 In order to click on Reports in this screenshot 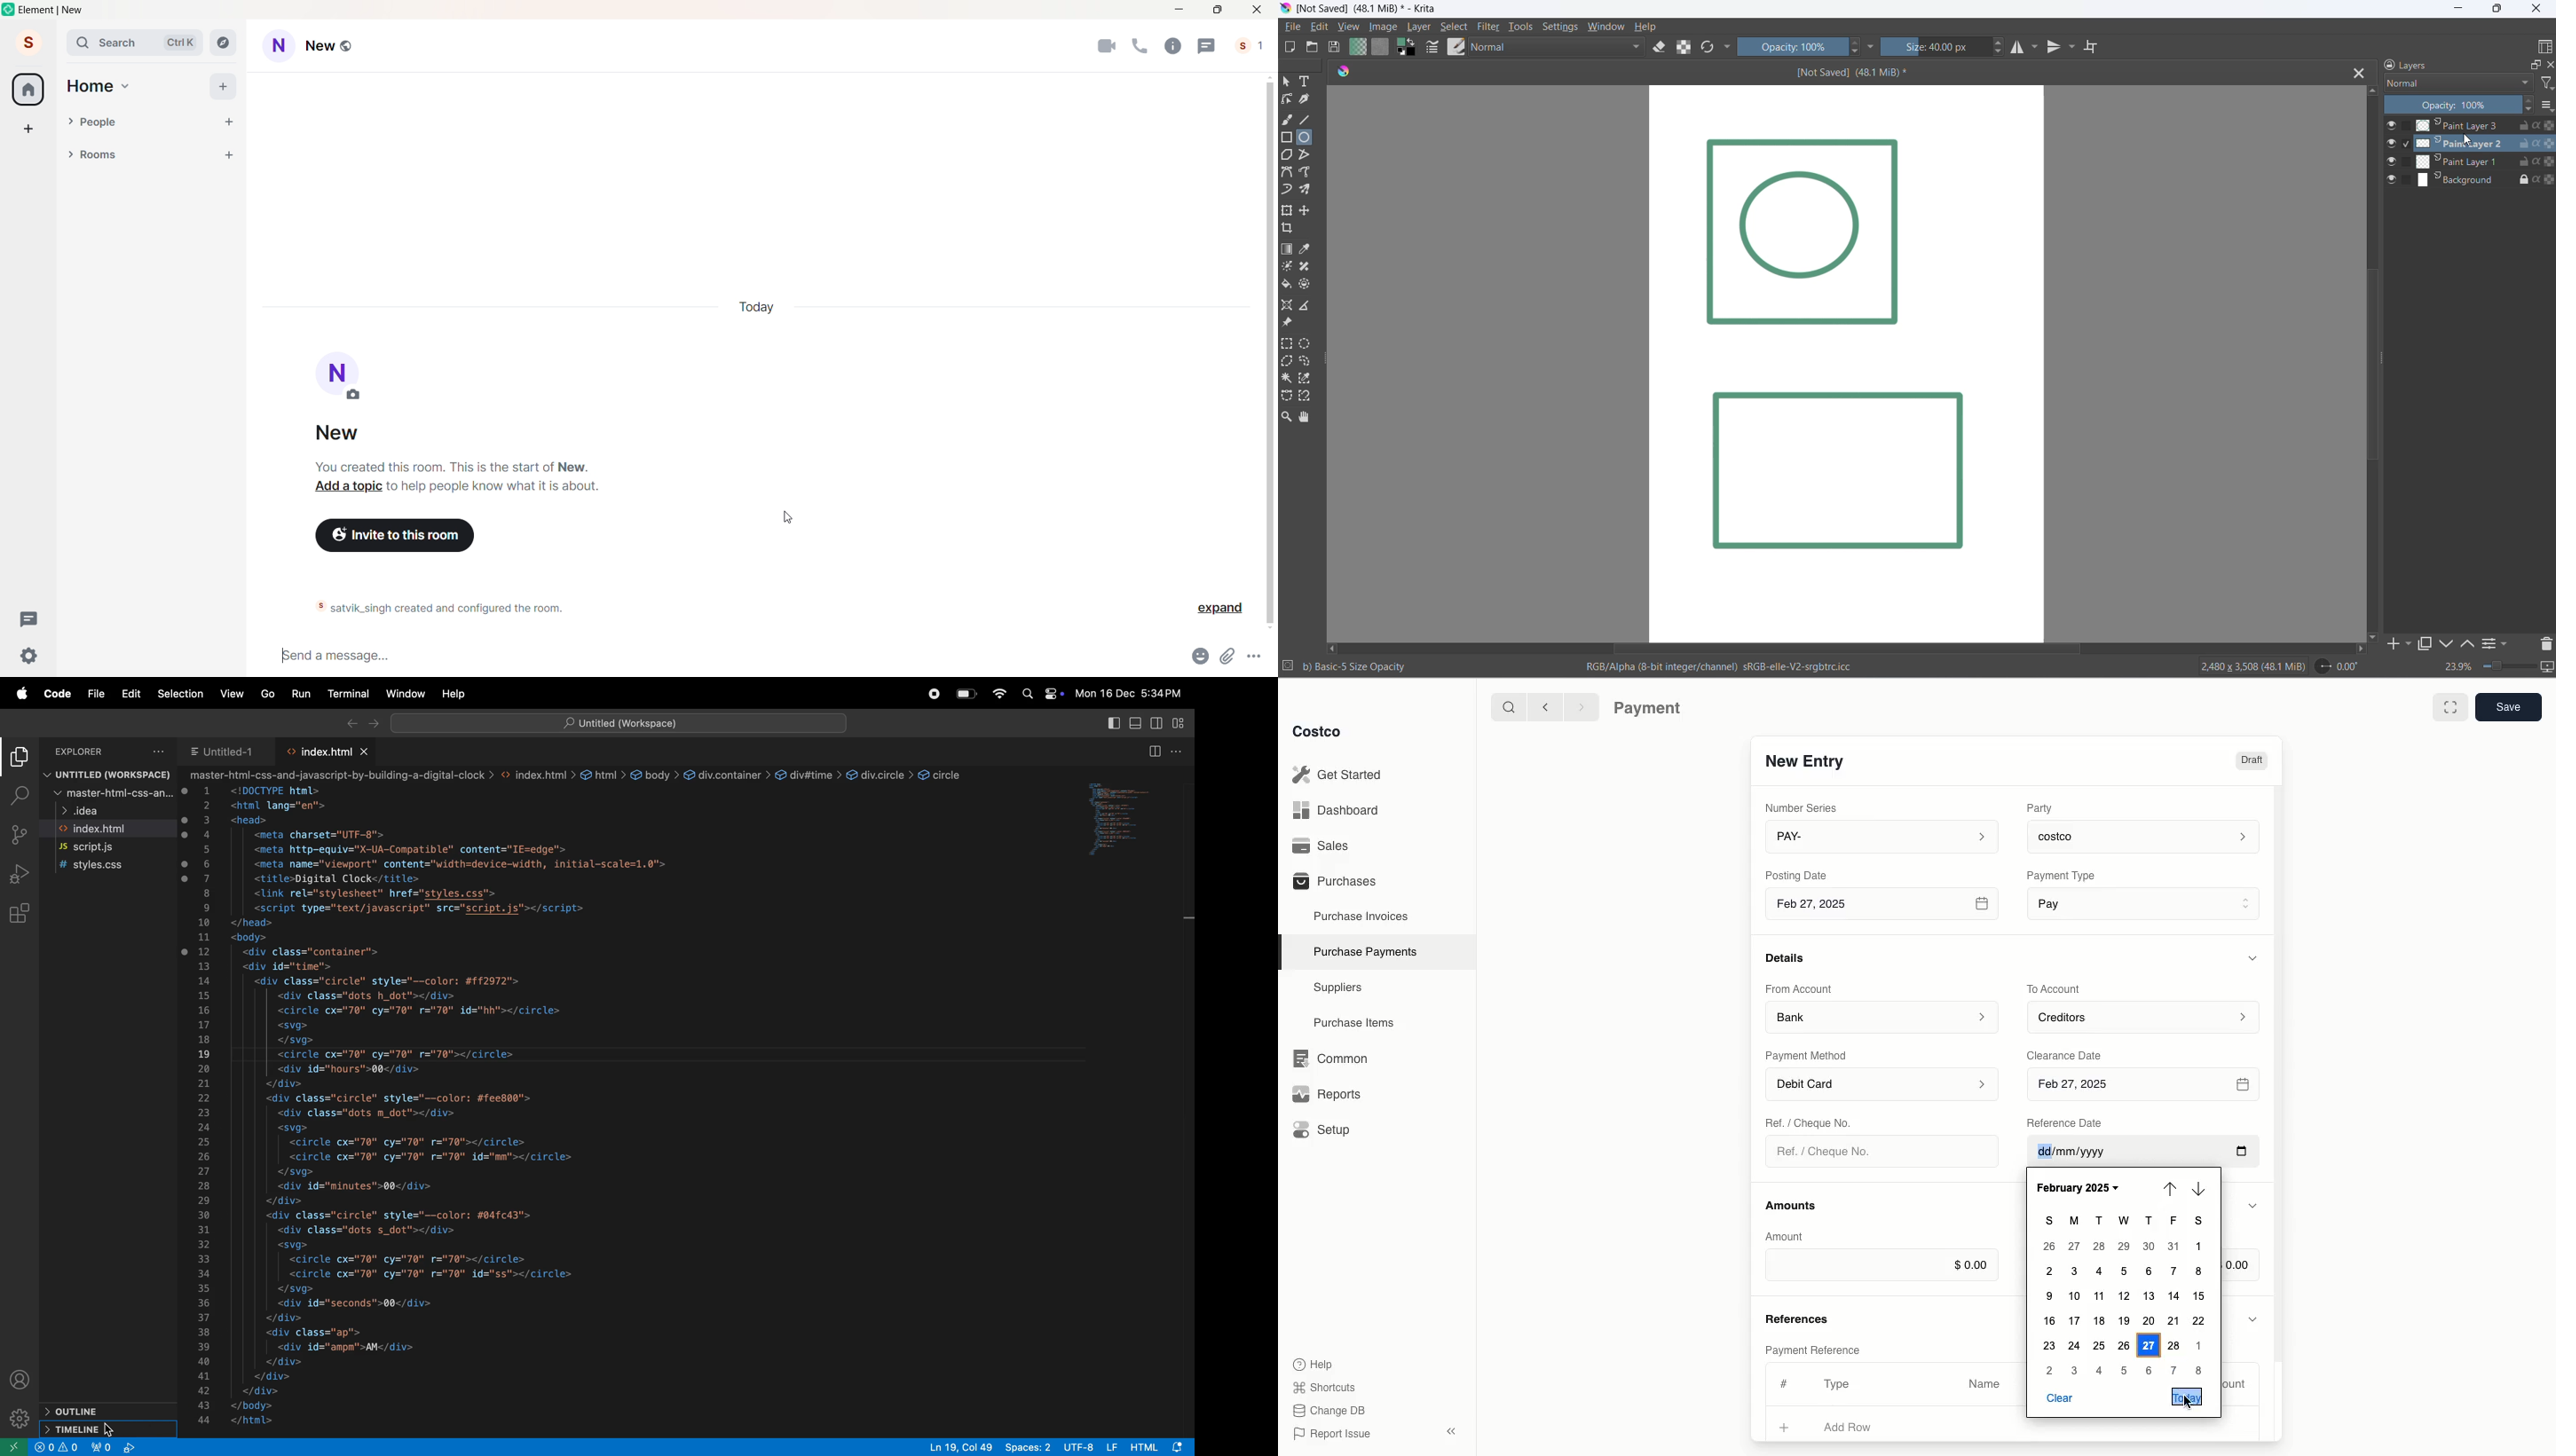, I will do `click(1324, 1091)`.